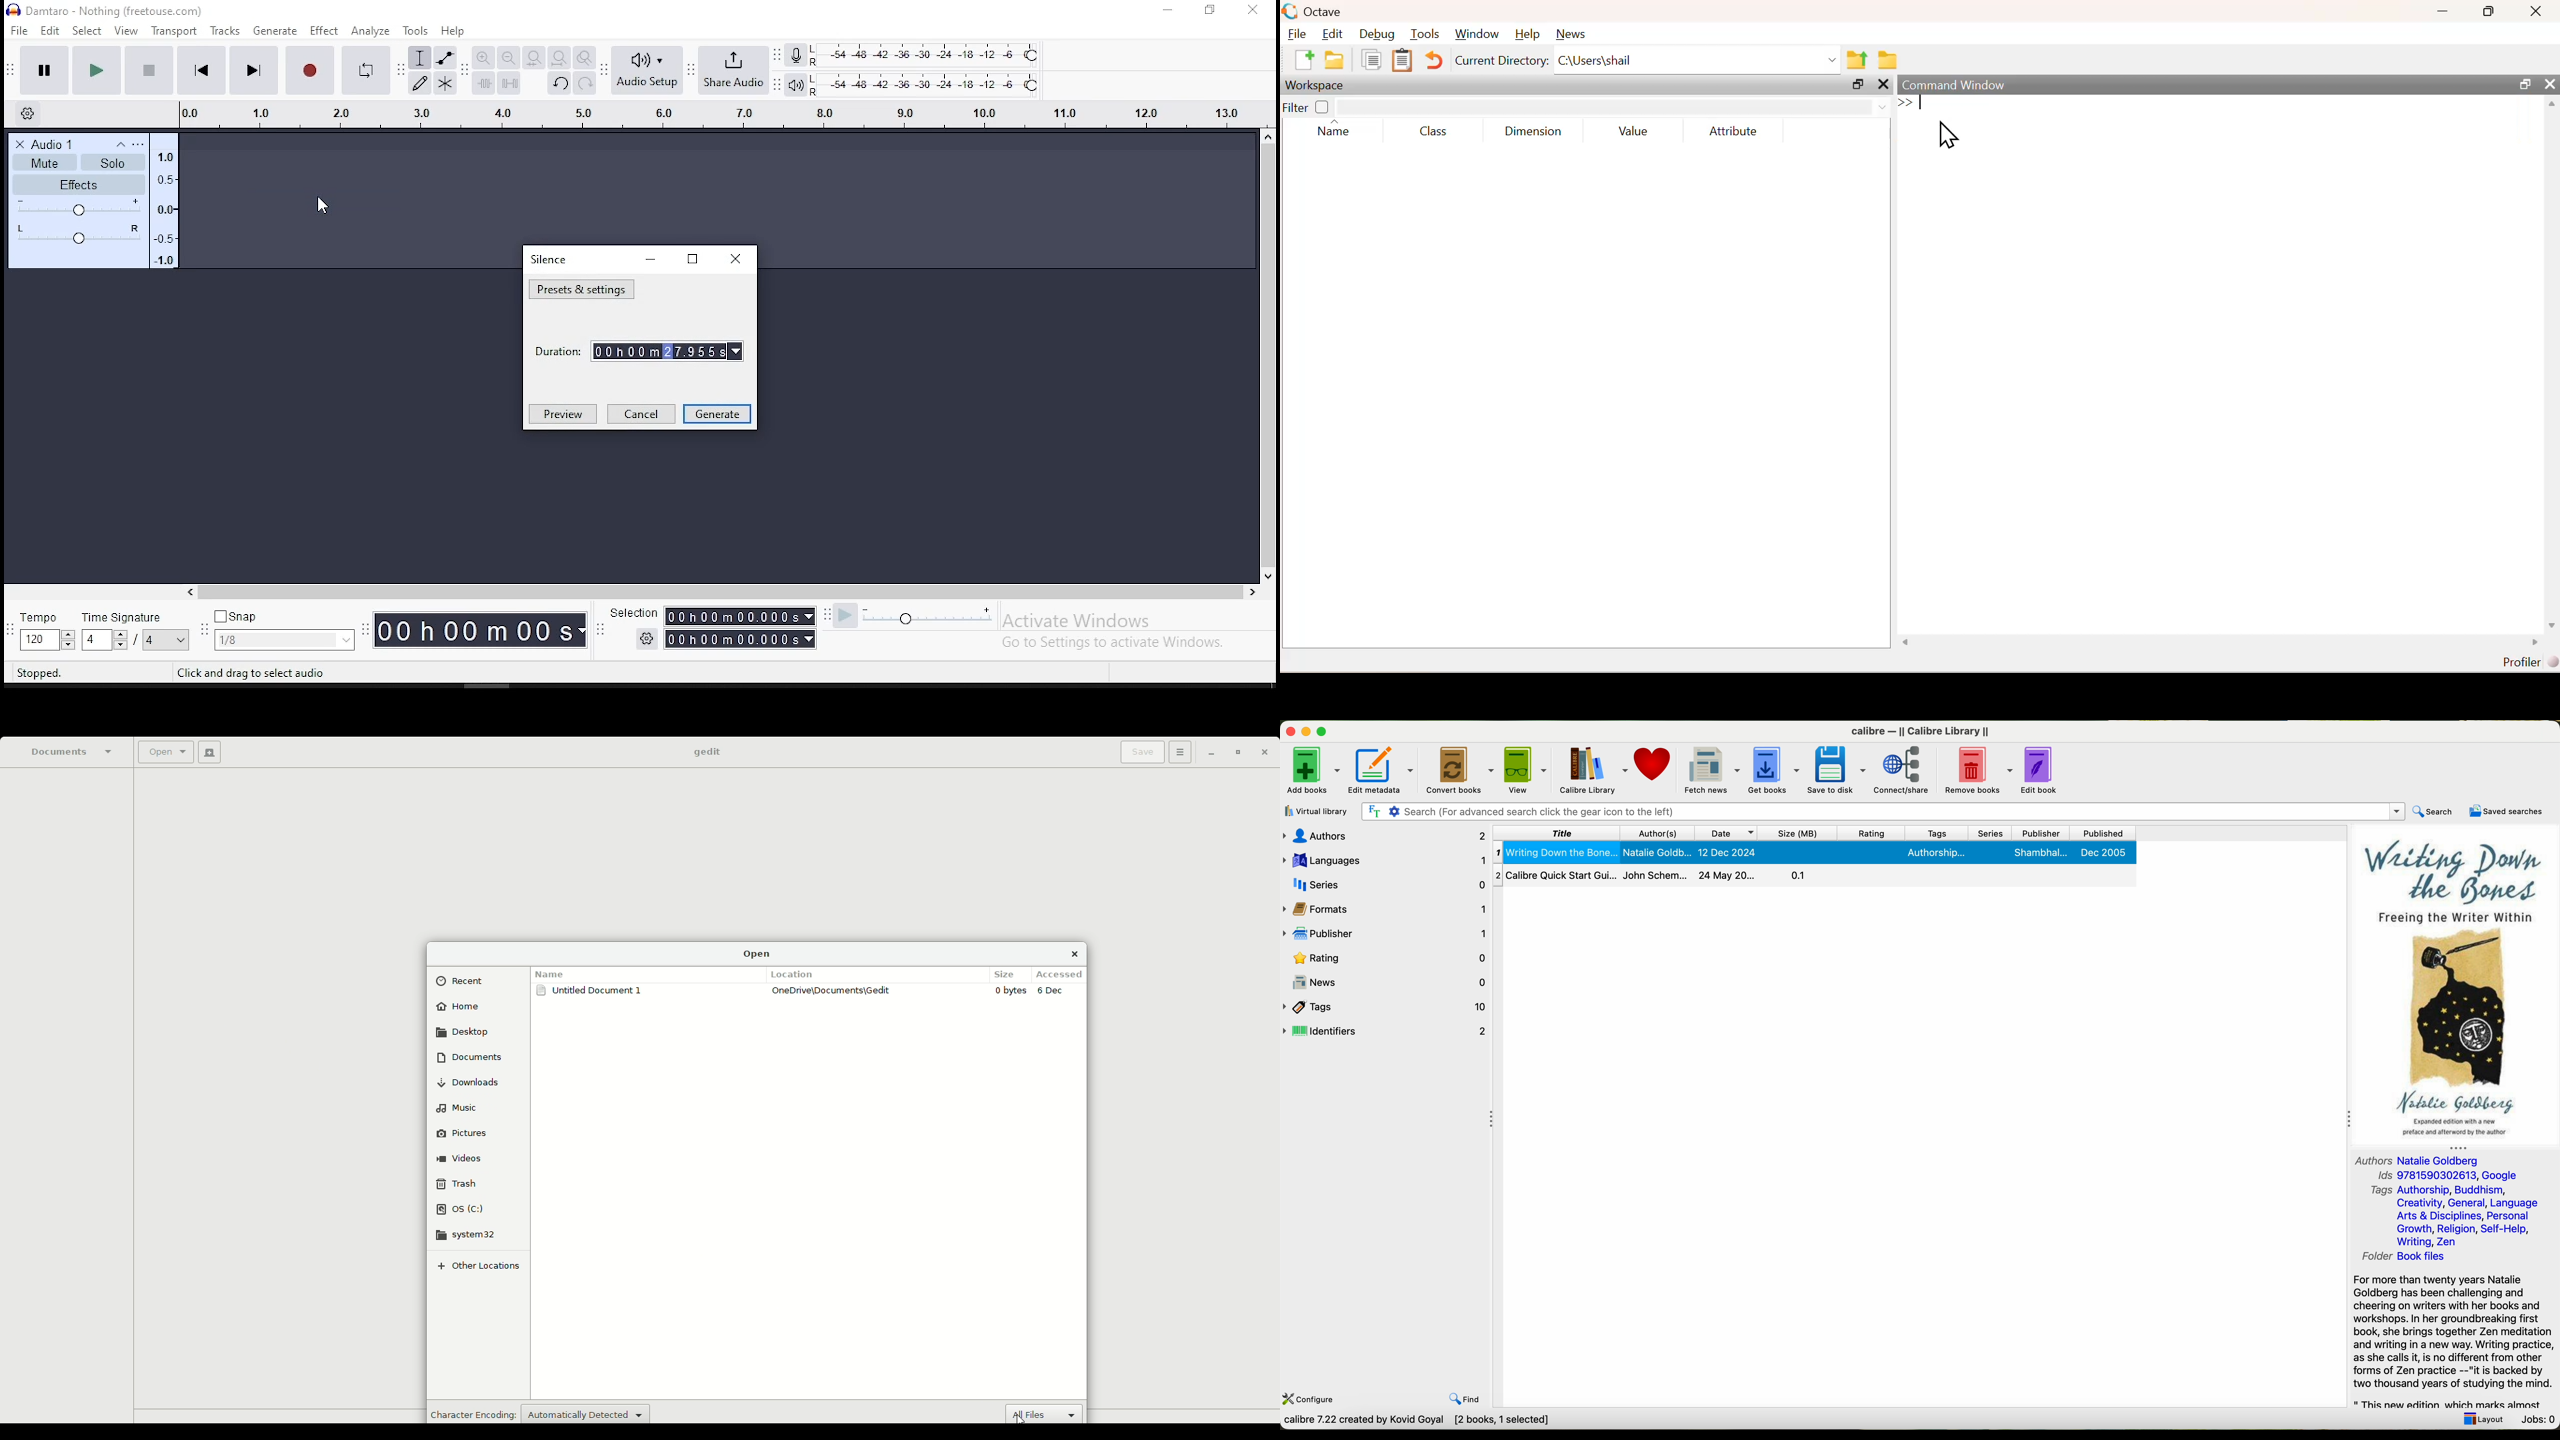  What do you see at coordinates (129, 143) in the screenshot?
I see `Settings` at bounding box center [129, 143].